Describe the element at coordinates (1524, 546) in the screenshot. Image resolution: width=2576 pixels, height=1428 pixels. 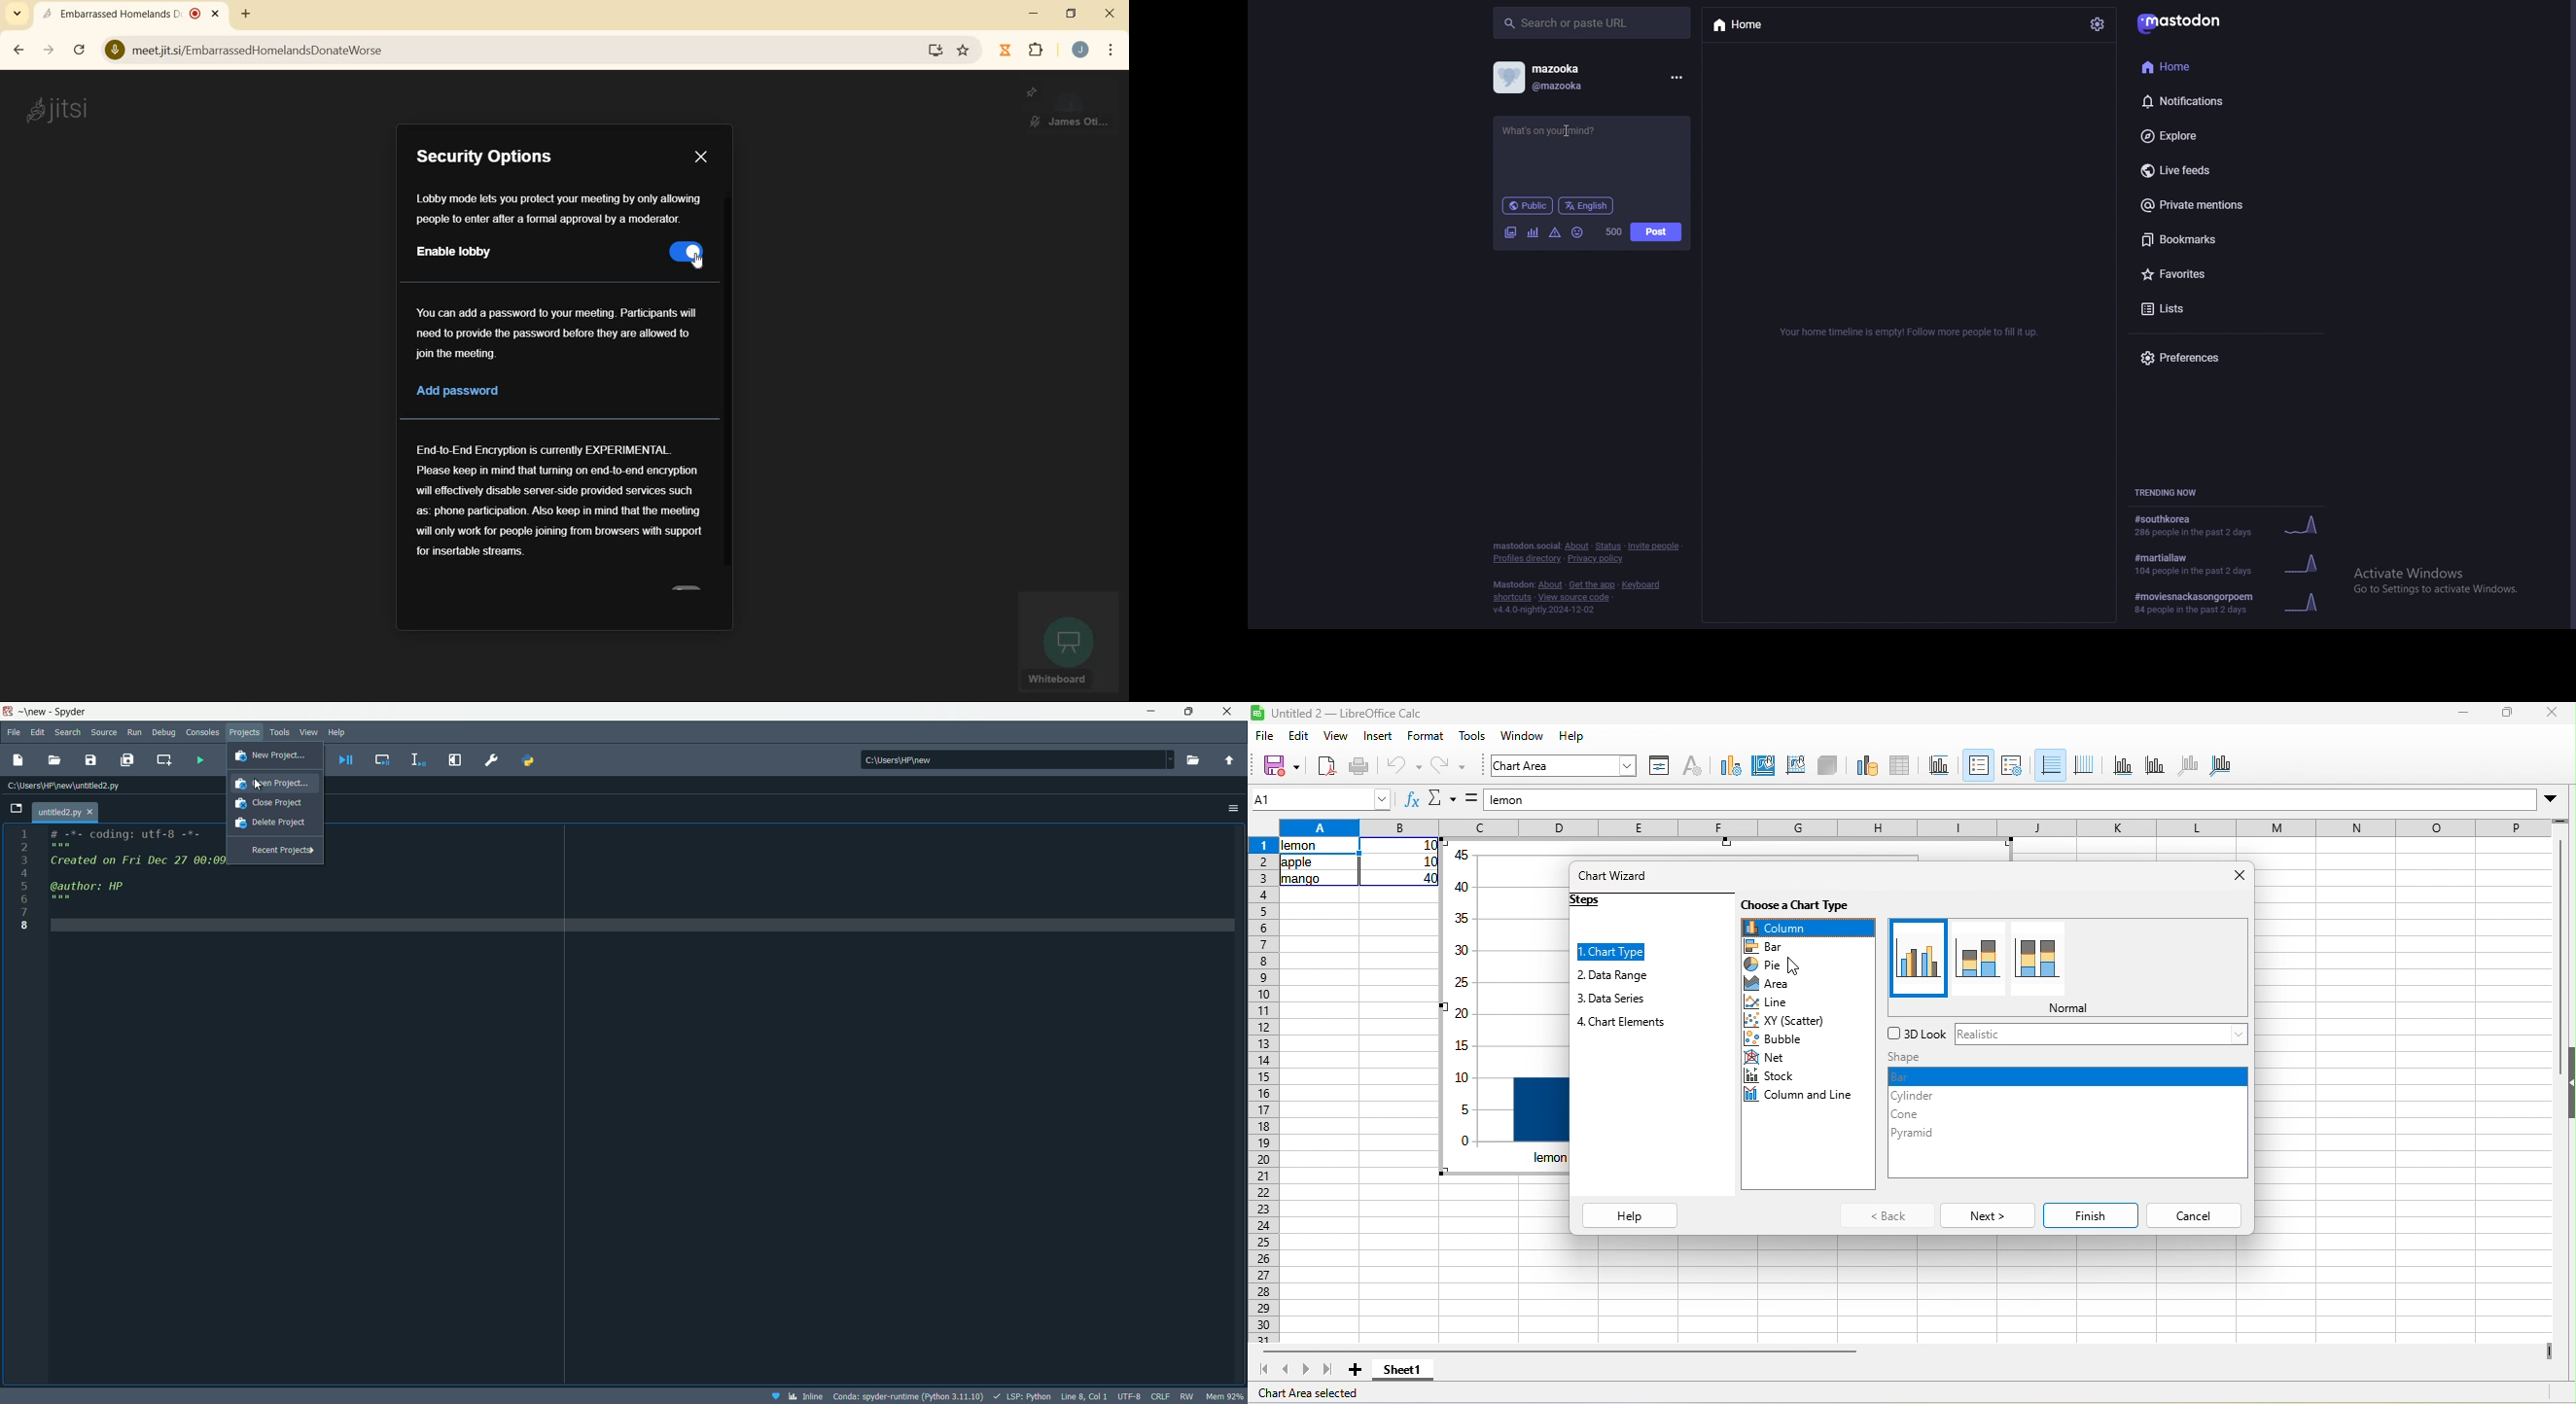
I see `mastodon social` at that location.